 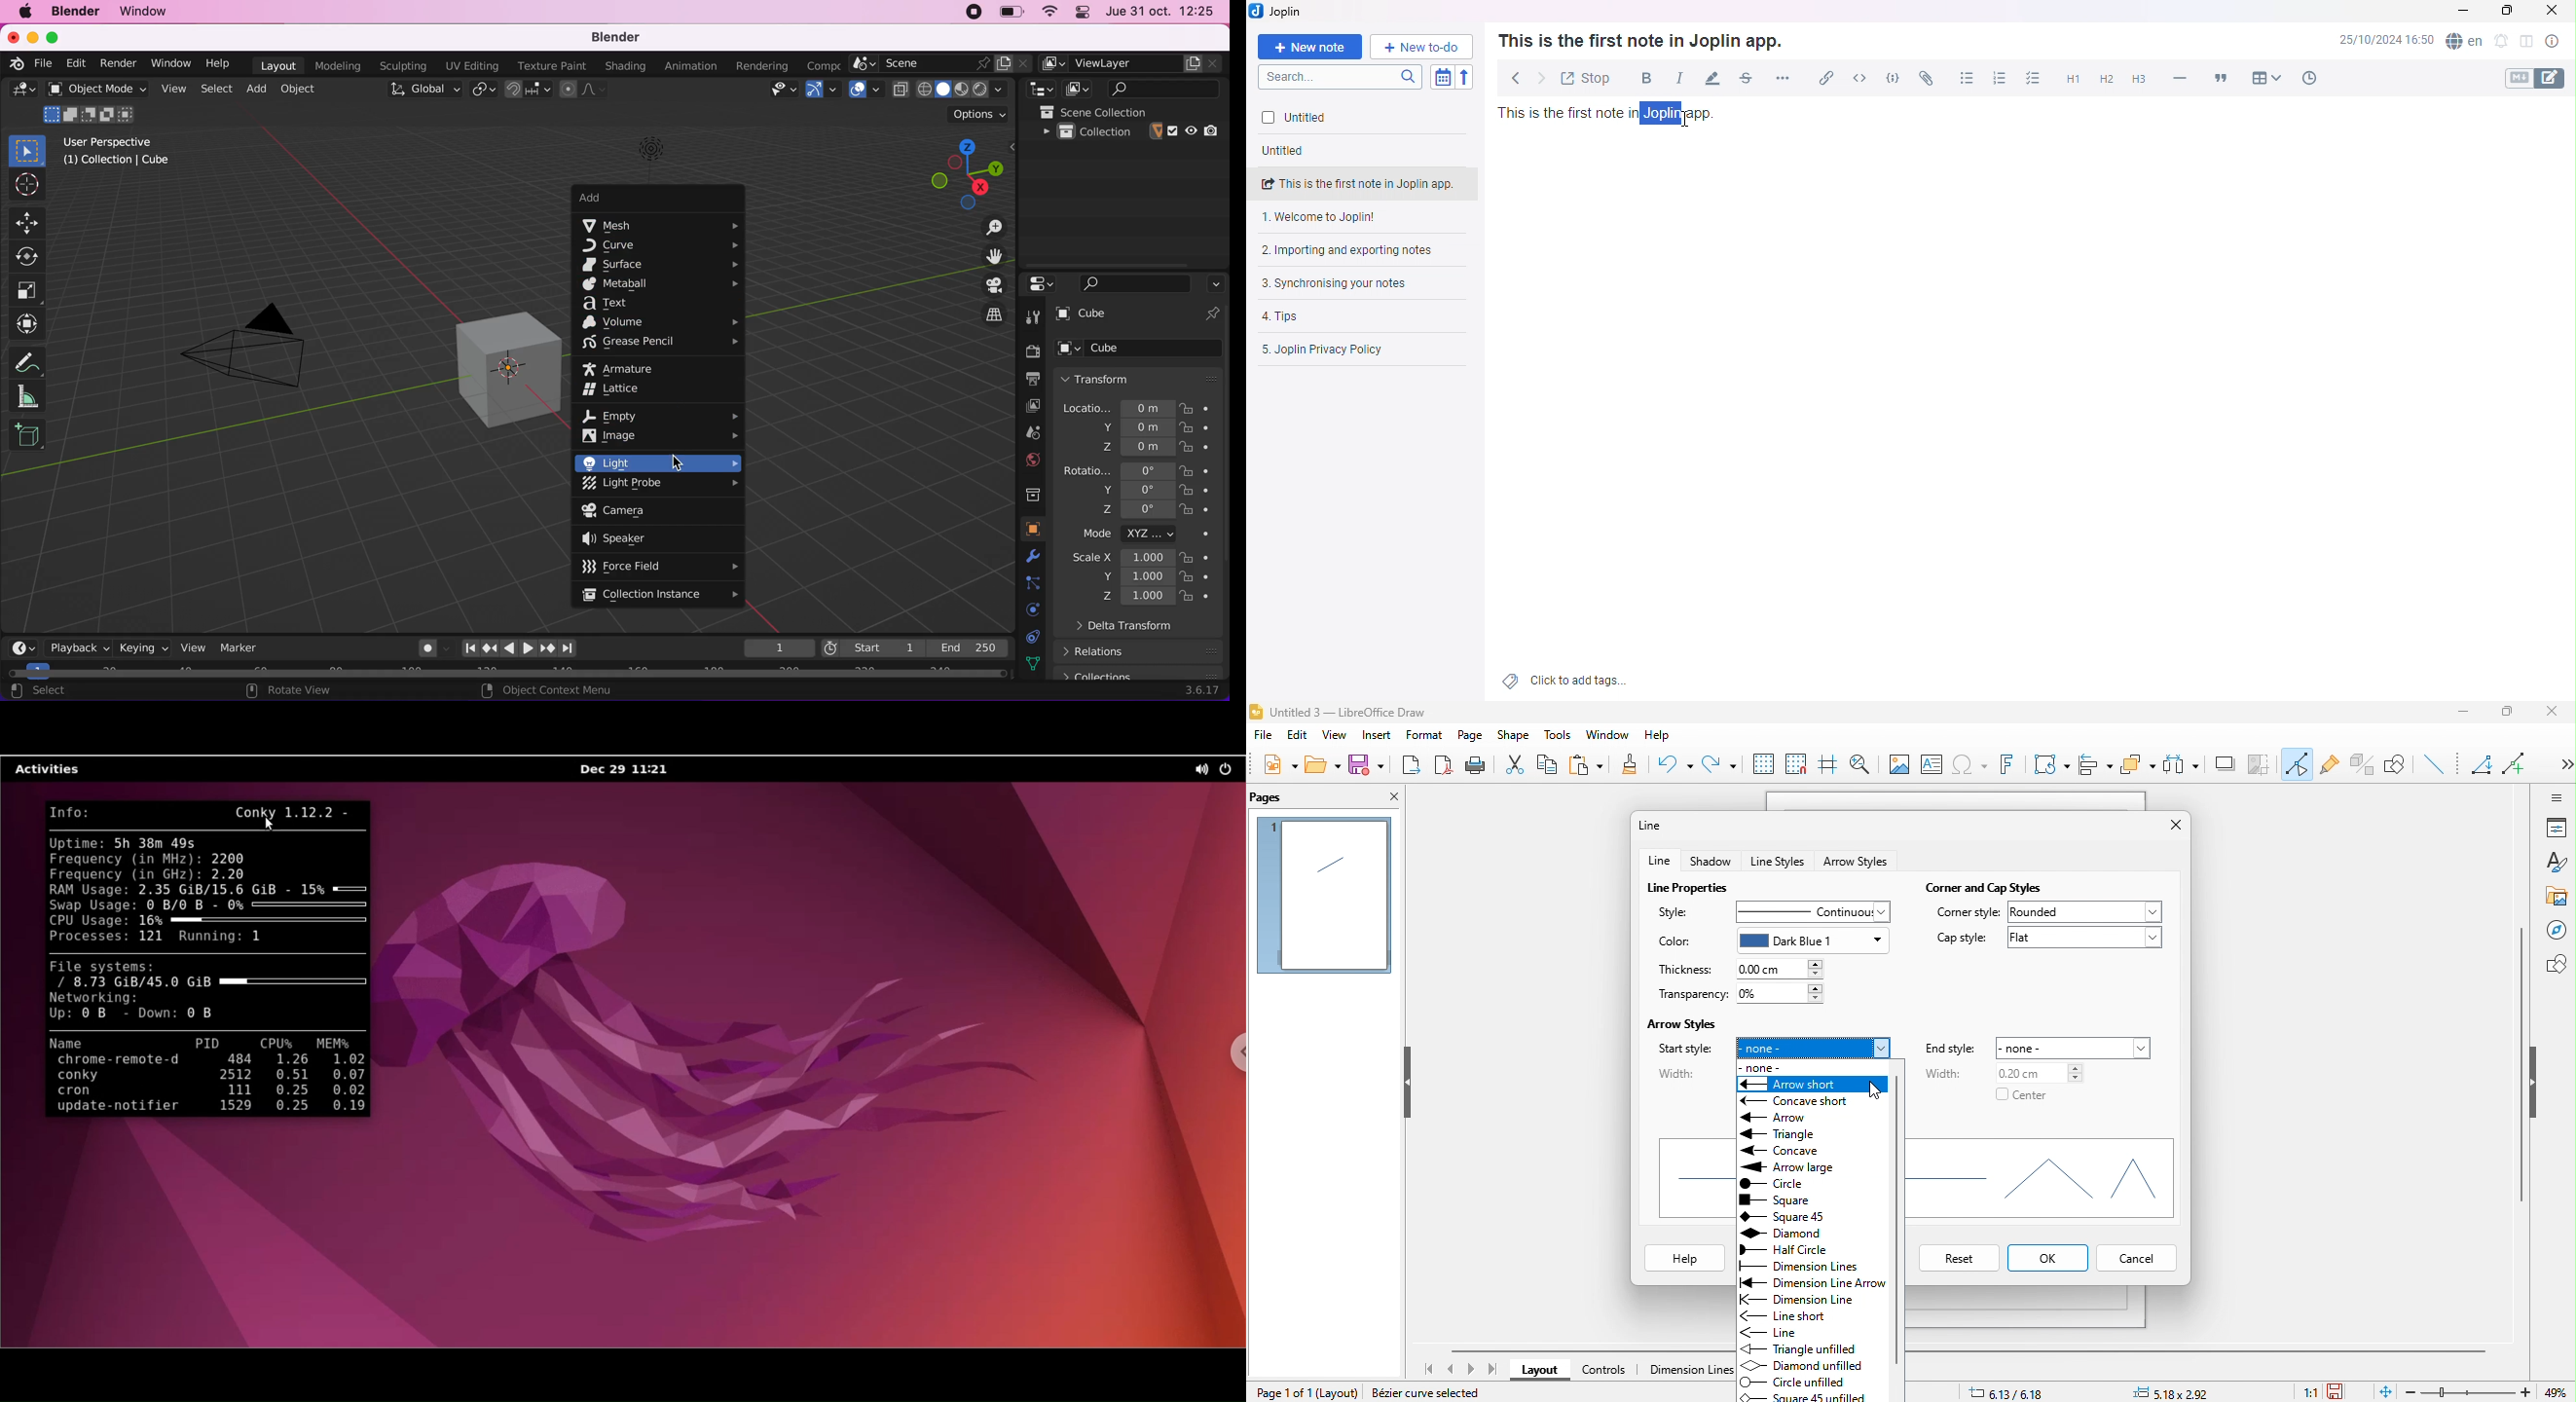 I want to click on Code block, so click(x=1893, y=78).